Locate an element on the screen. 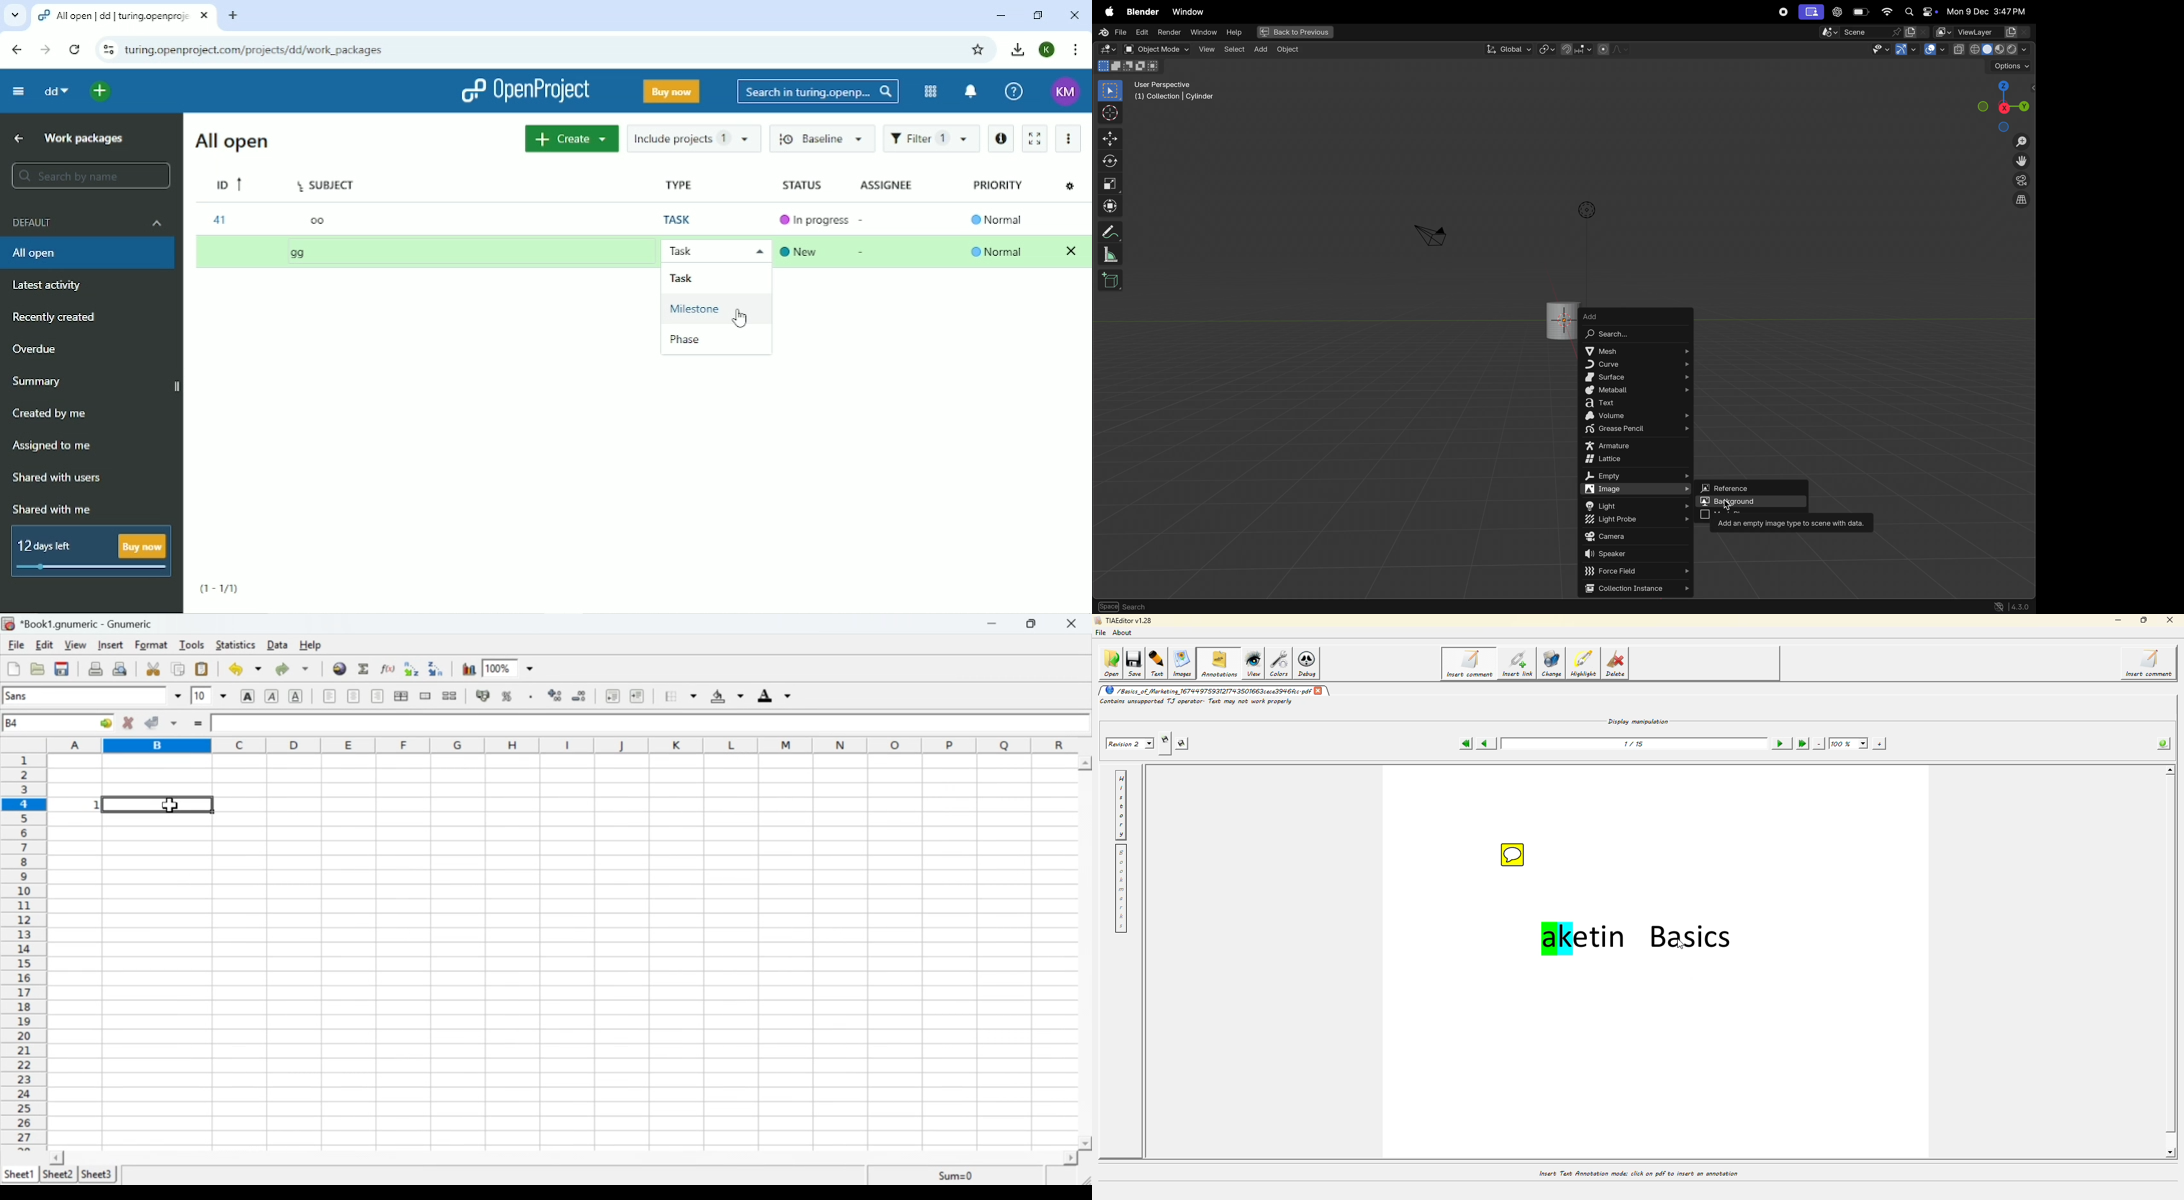 This screenshot has height=1204, width=2184. Forward is located at coordinates (46, 49).